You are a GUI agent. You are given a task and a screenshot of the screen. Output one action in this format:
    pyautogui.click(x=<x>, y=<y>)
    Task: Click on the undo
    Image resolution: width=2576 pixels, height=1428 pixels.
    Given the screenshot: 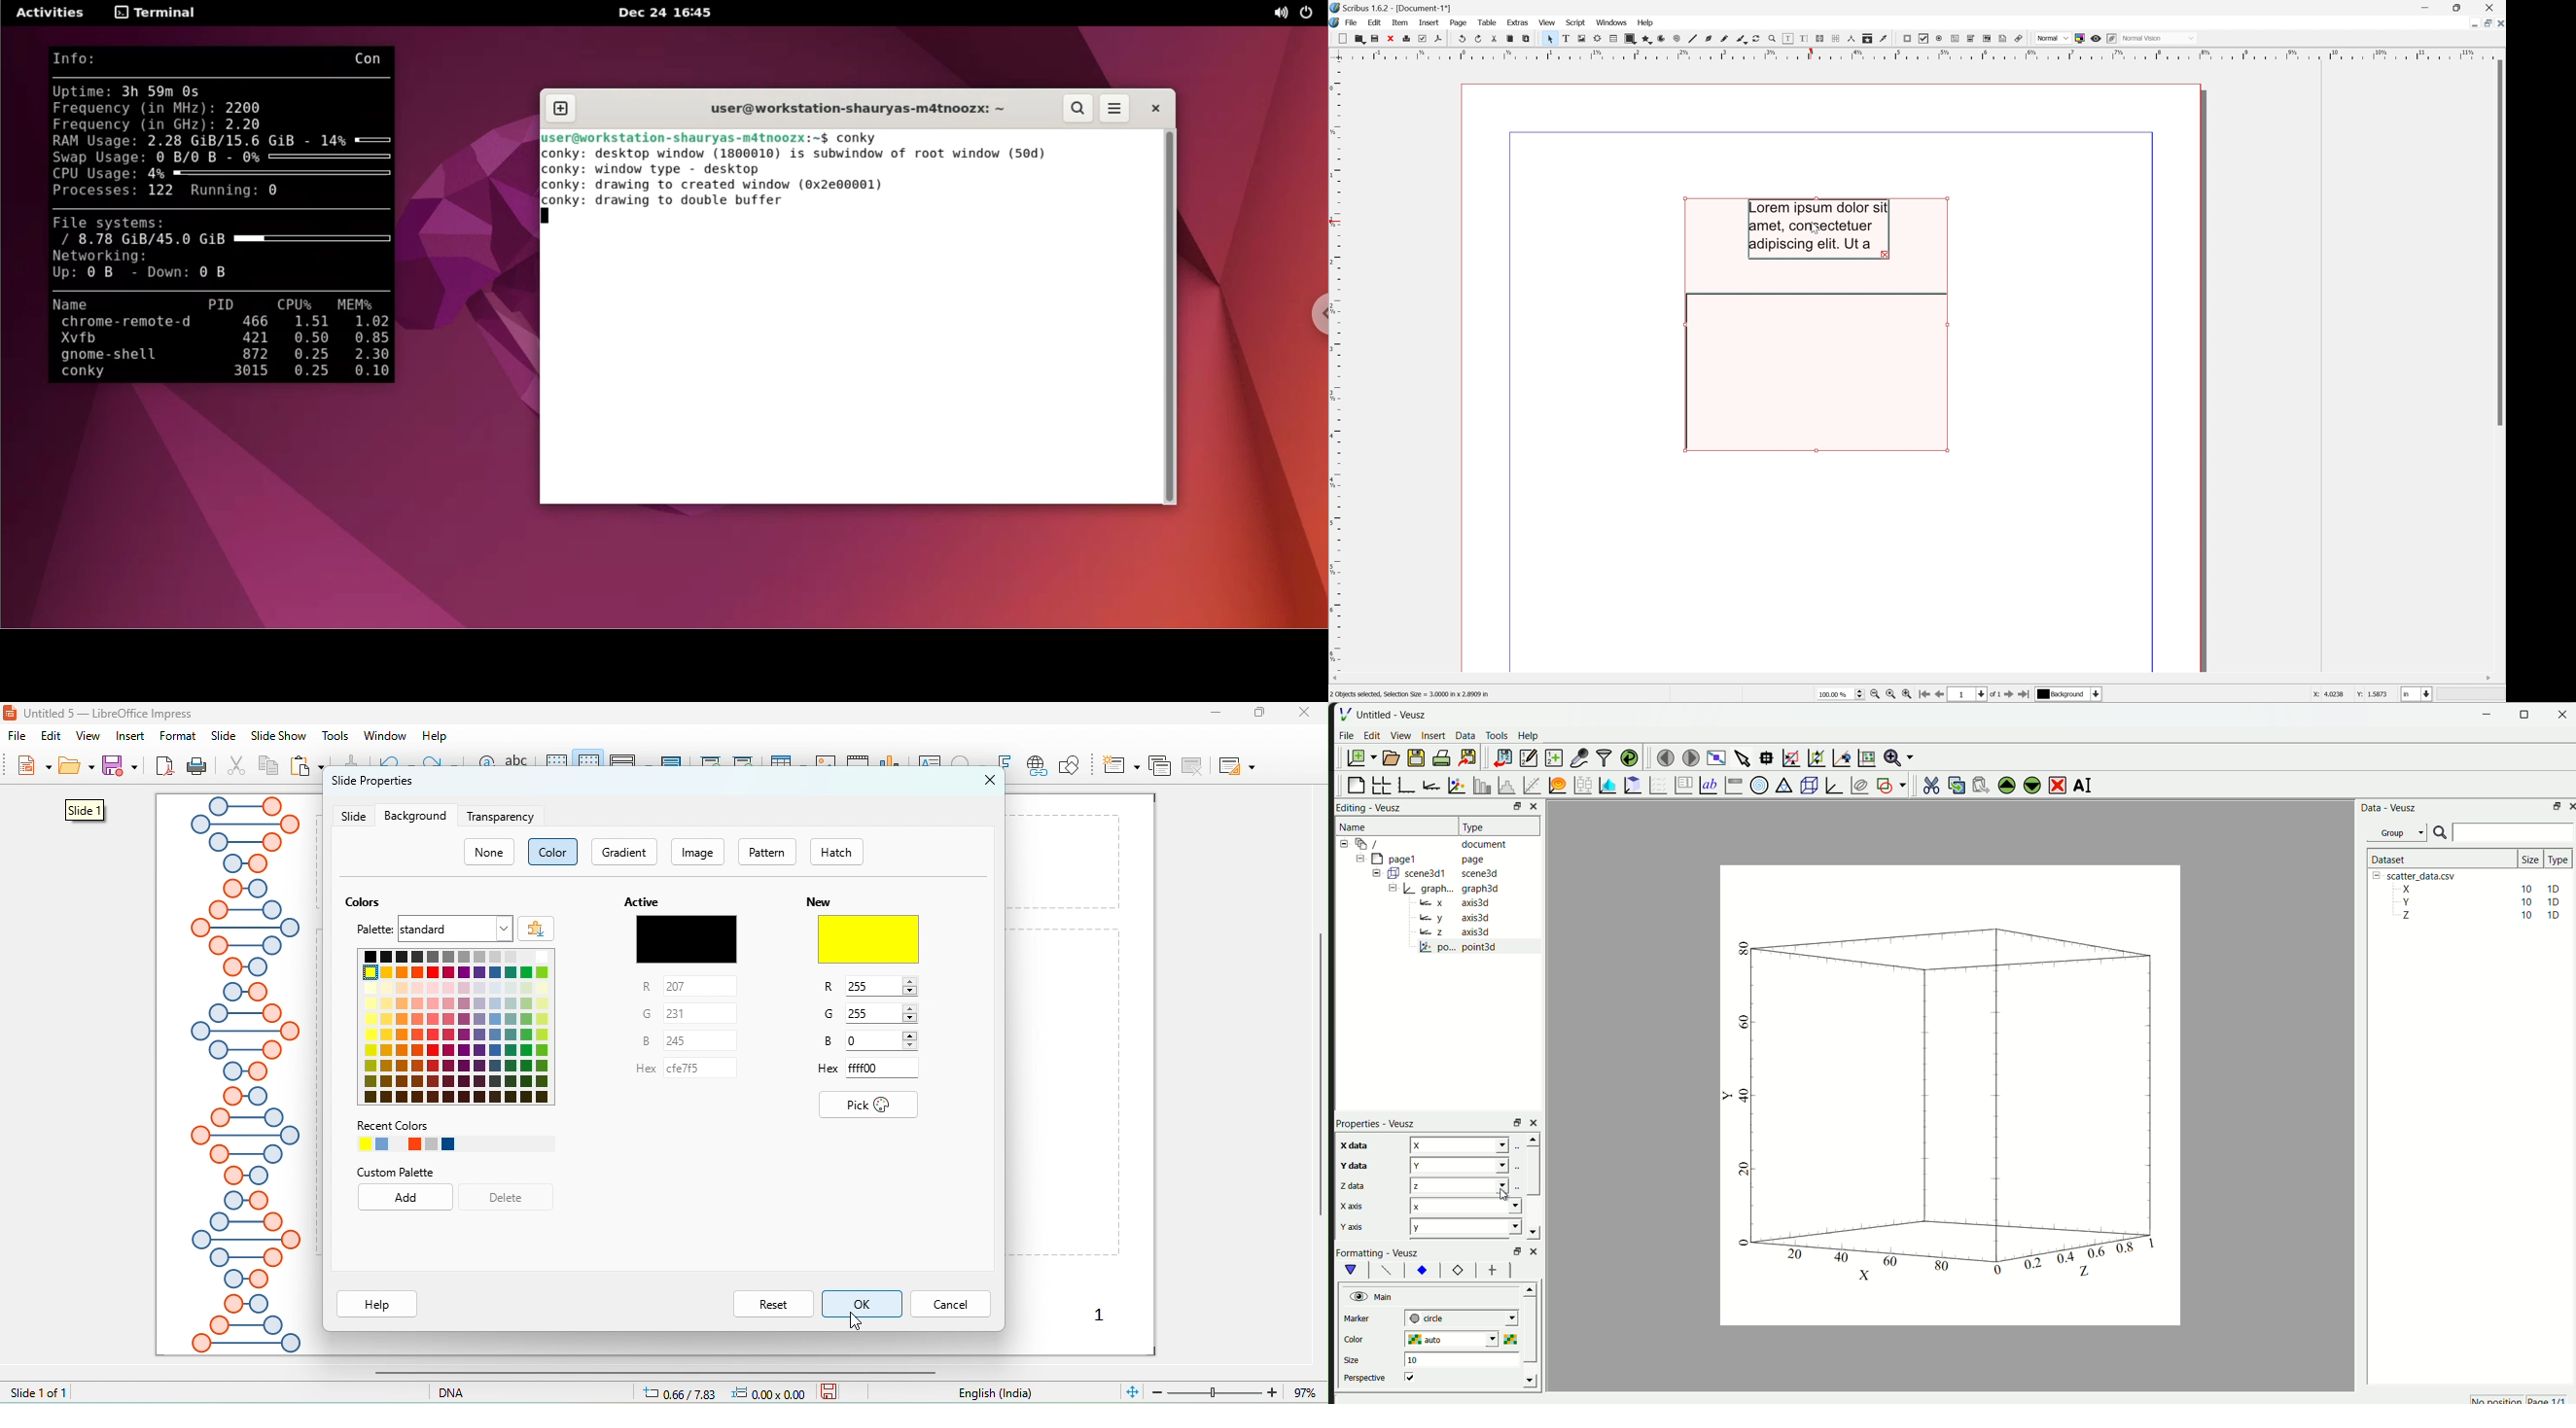 What is the action you would take?
    pyautogui.click(x=396, y=763)
    